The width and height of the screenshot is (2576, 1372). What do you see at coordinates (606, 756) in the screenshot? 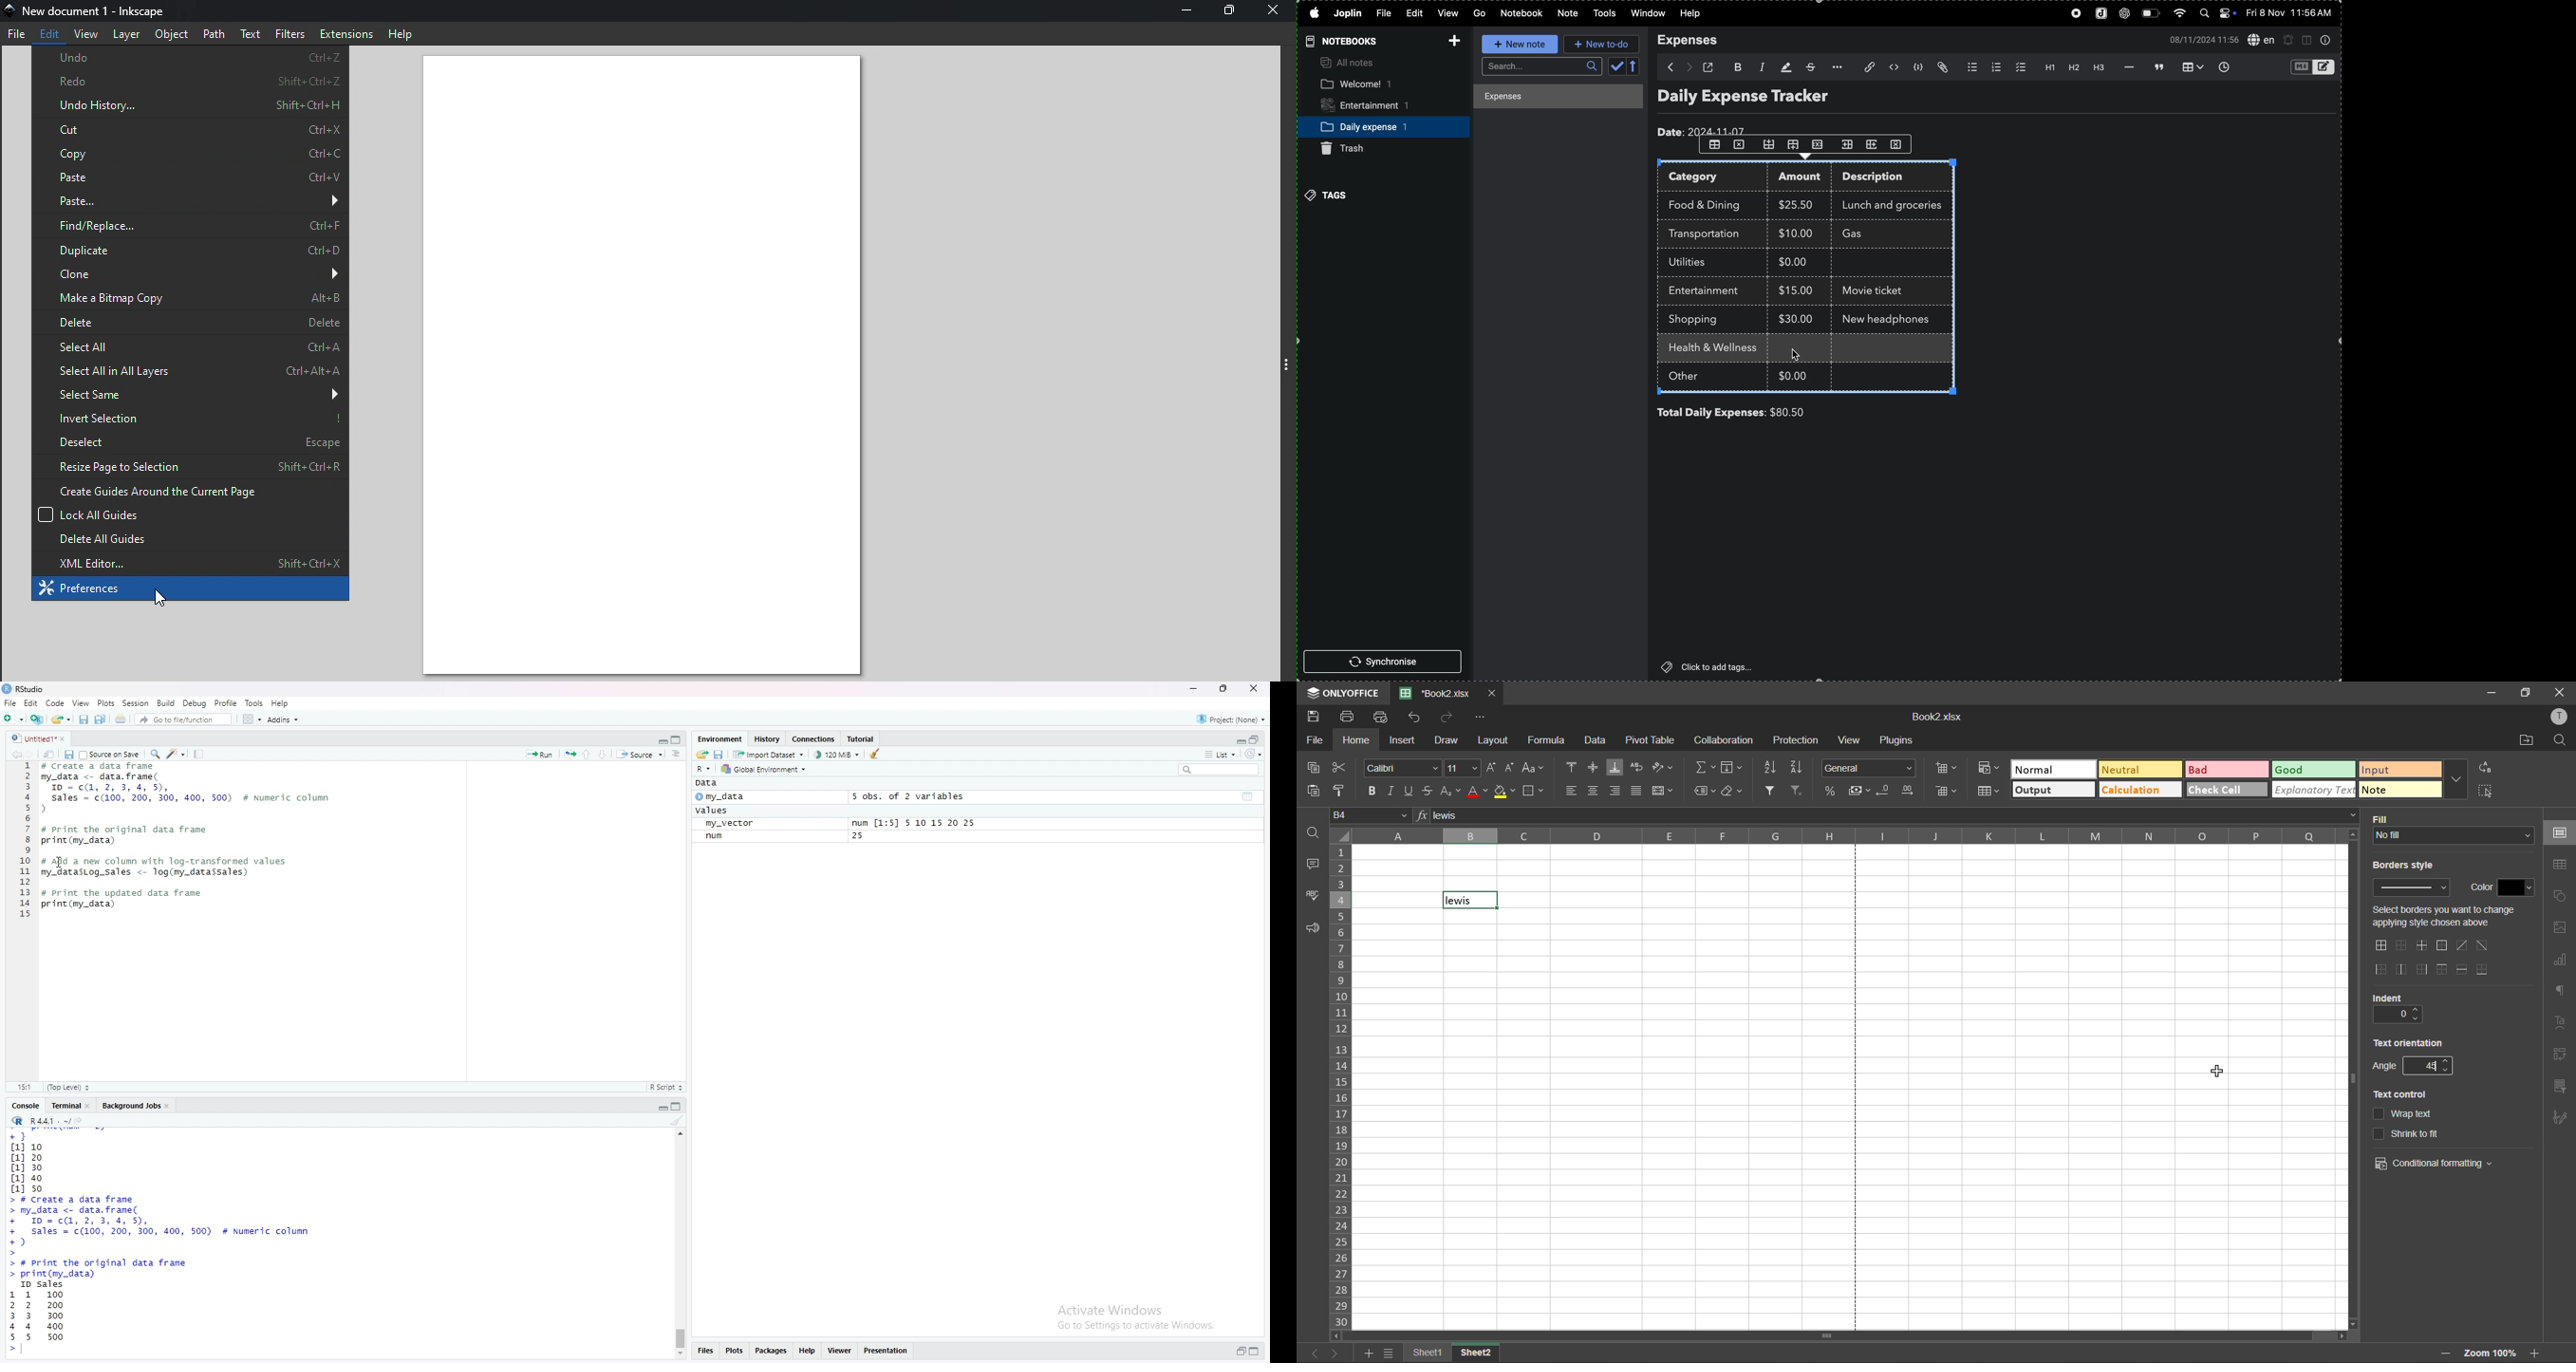
I see `go to next section/chunk` at bounding box center [606, 756].